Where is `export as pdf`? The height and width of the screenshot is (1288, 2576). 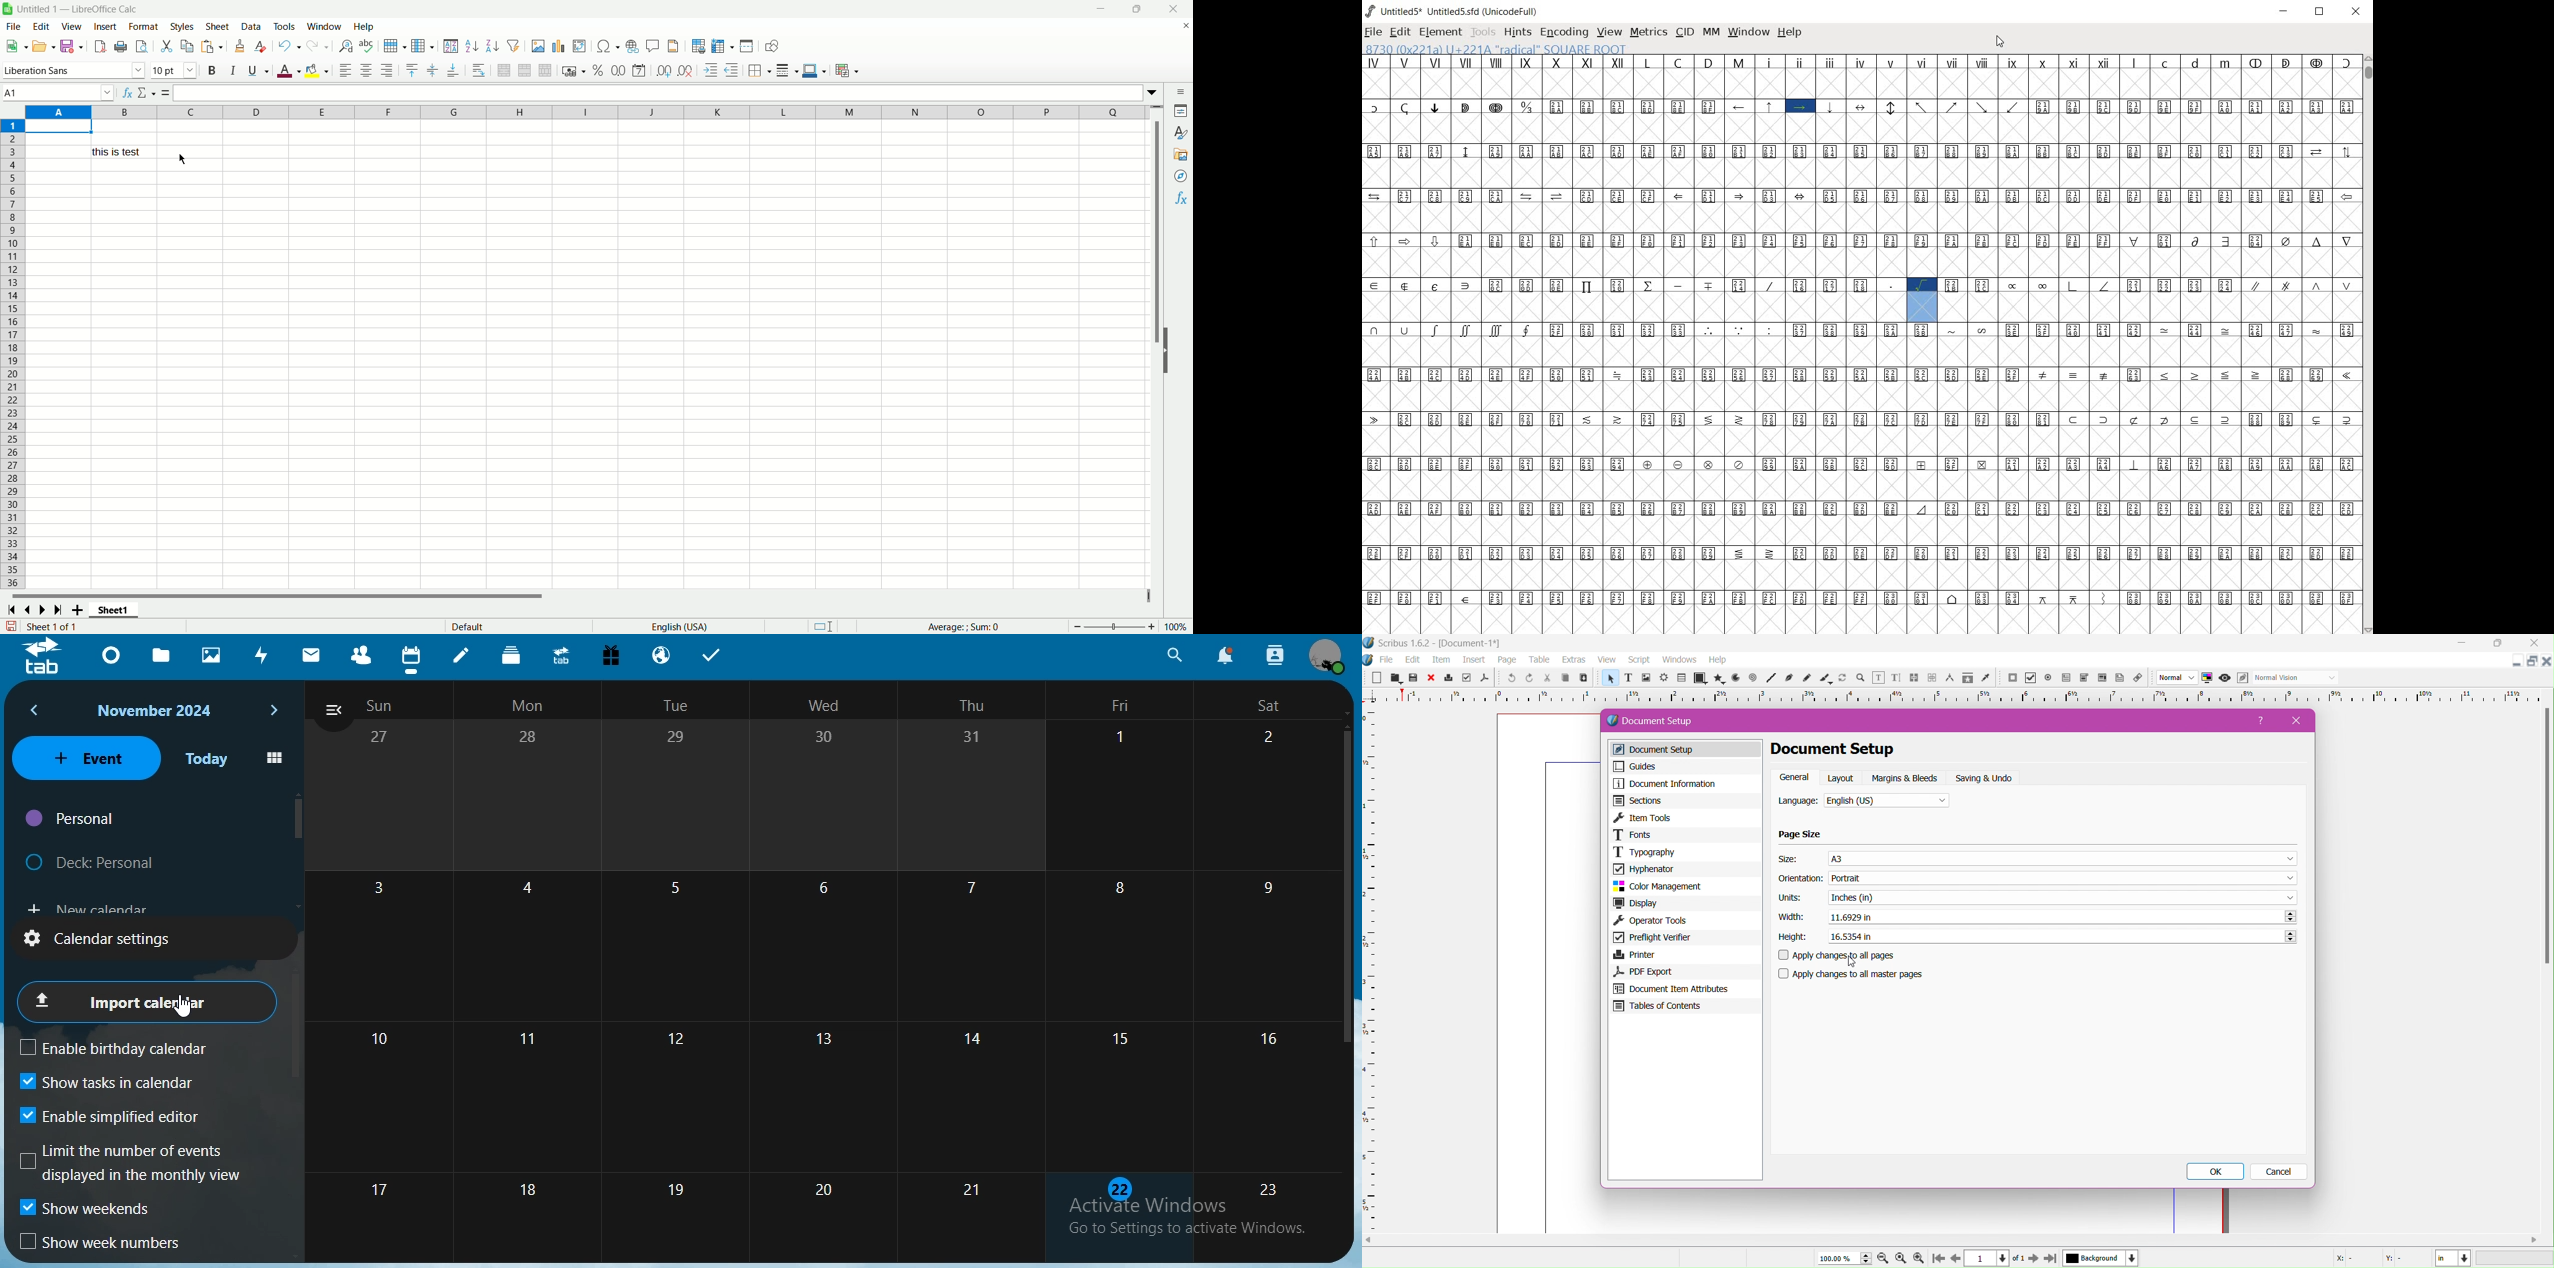
export as pdf is located at coordinates (99, 47).